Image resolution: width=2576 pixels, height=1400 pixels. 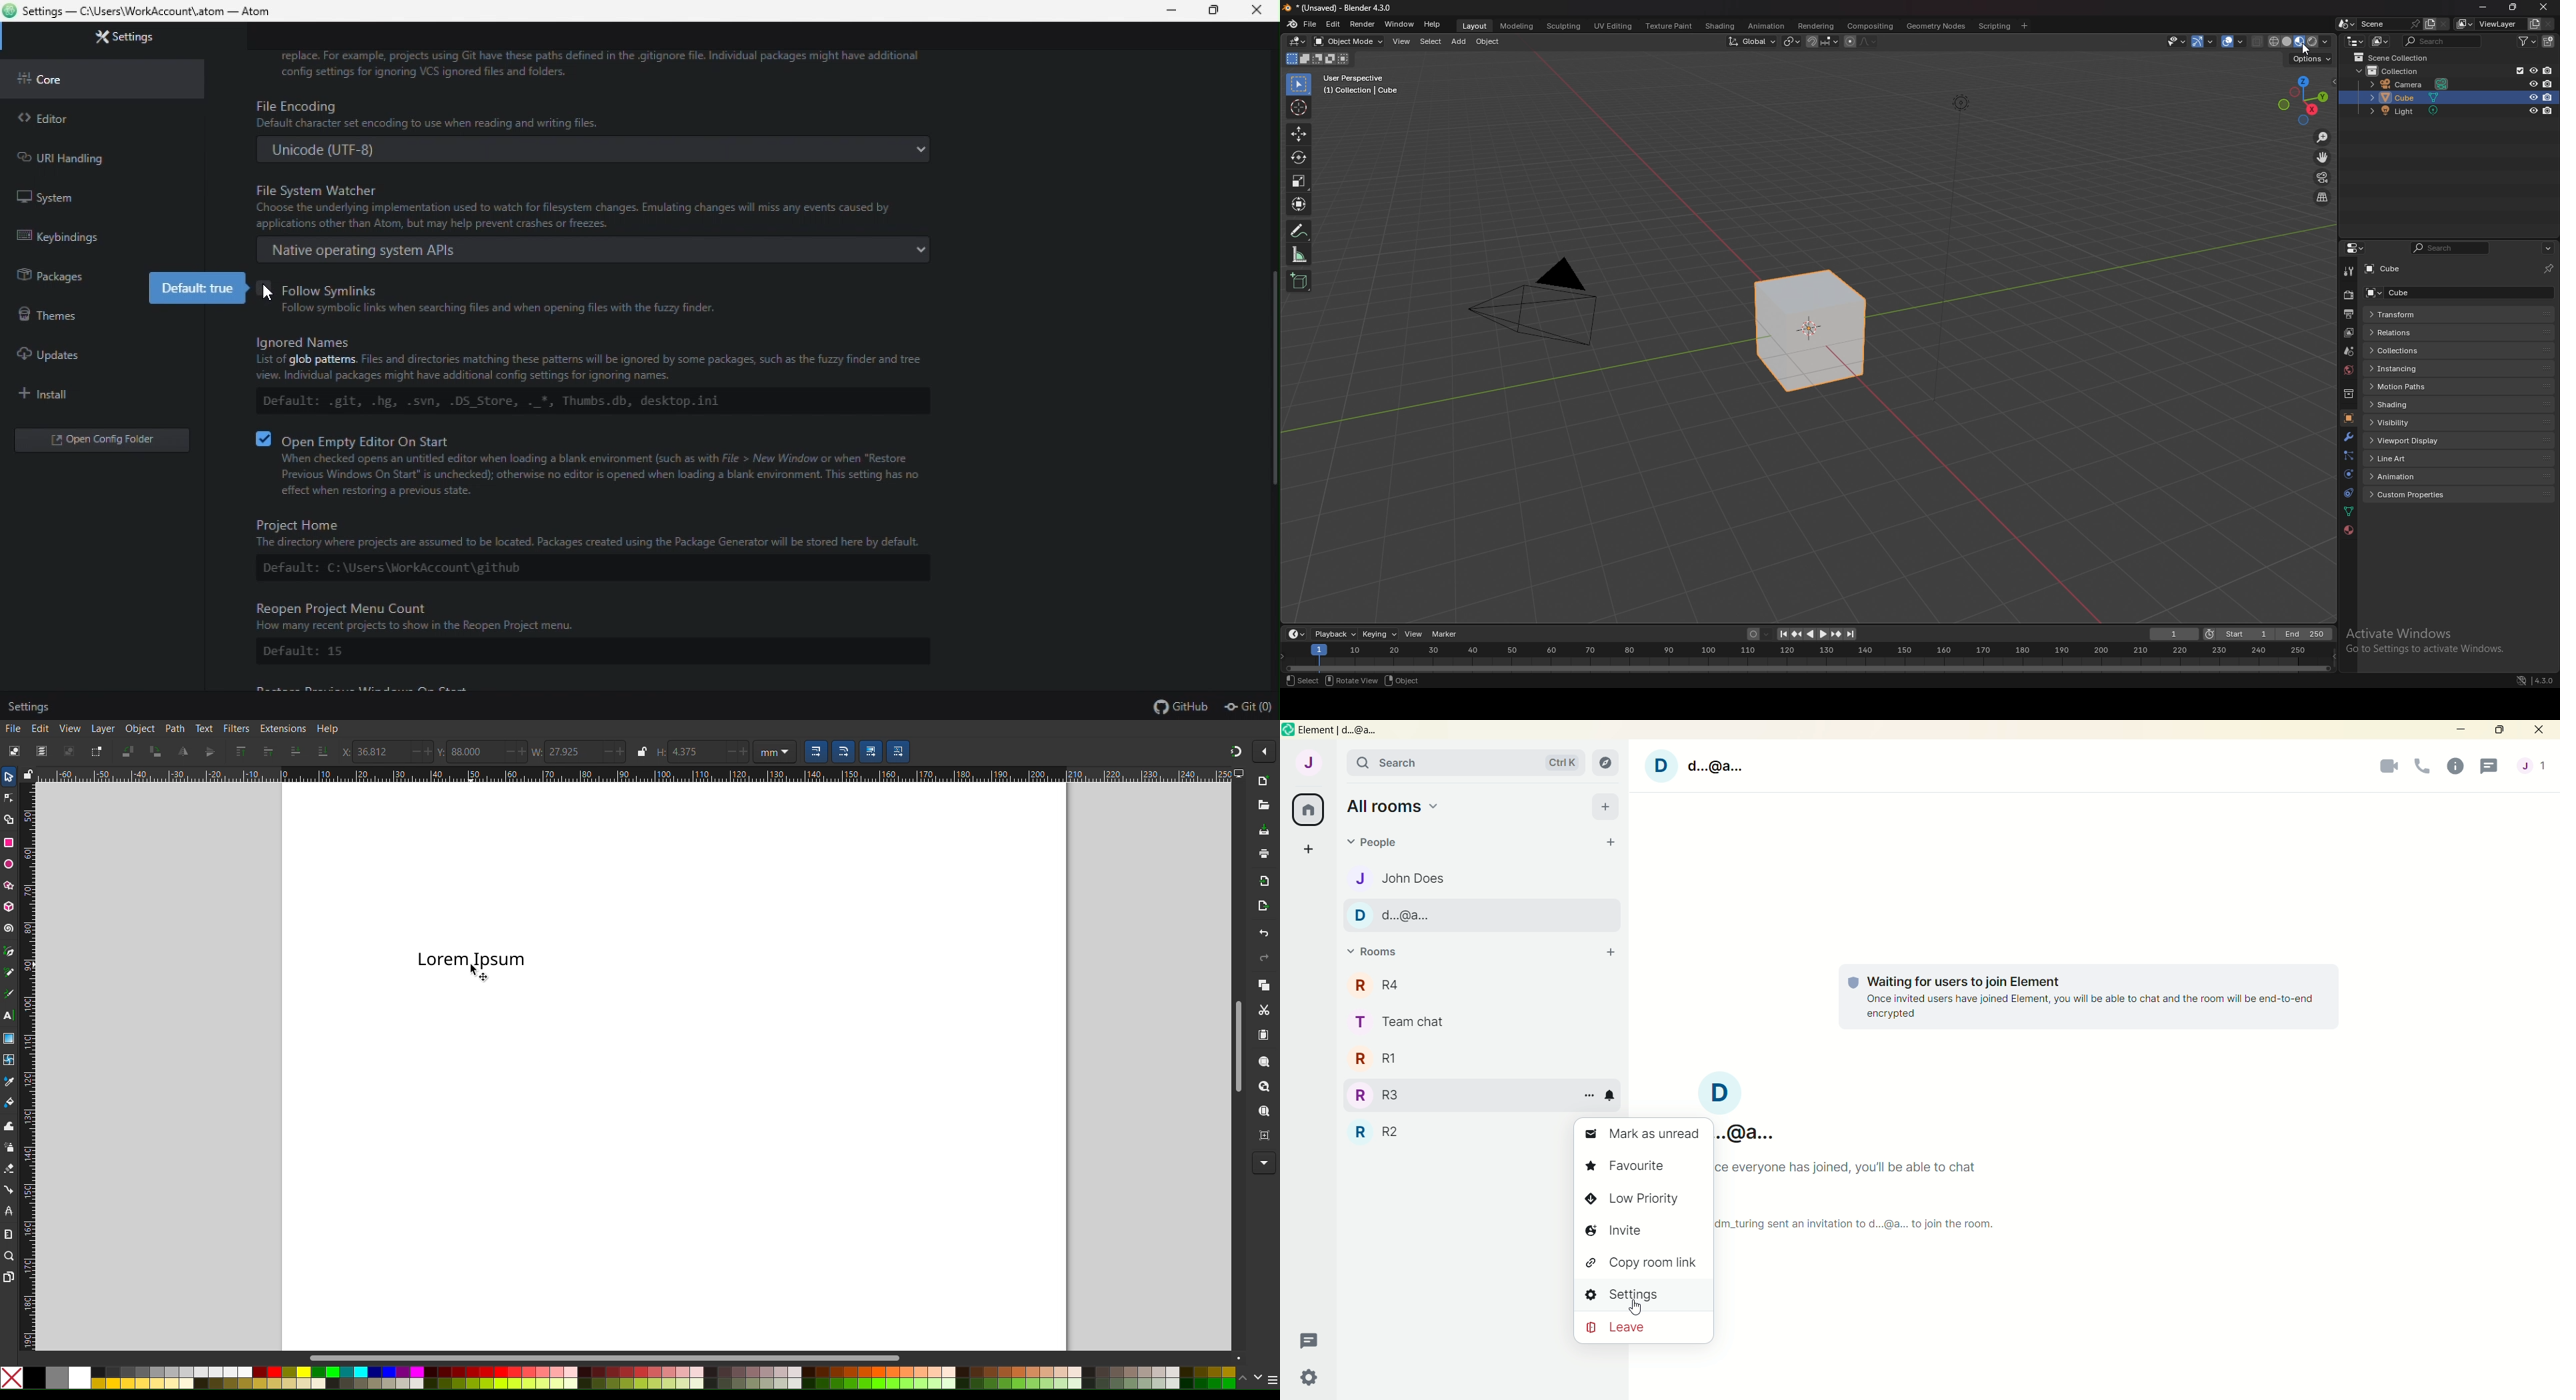 I want to click on filter, so click(x=2527, y=41).